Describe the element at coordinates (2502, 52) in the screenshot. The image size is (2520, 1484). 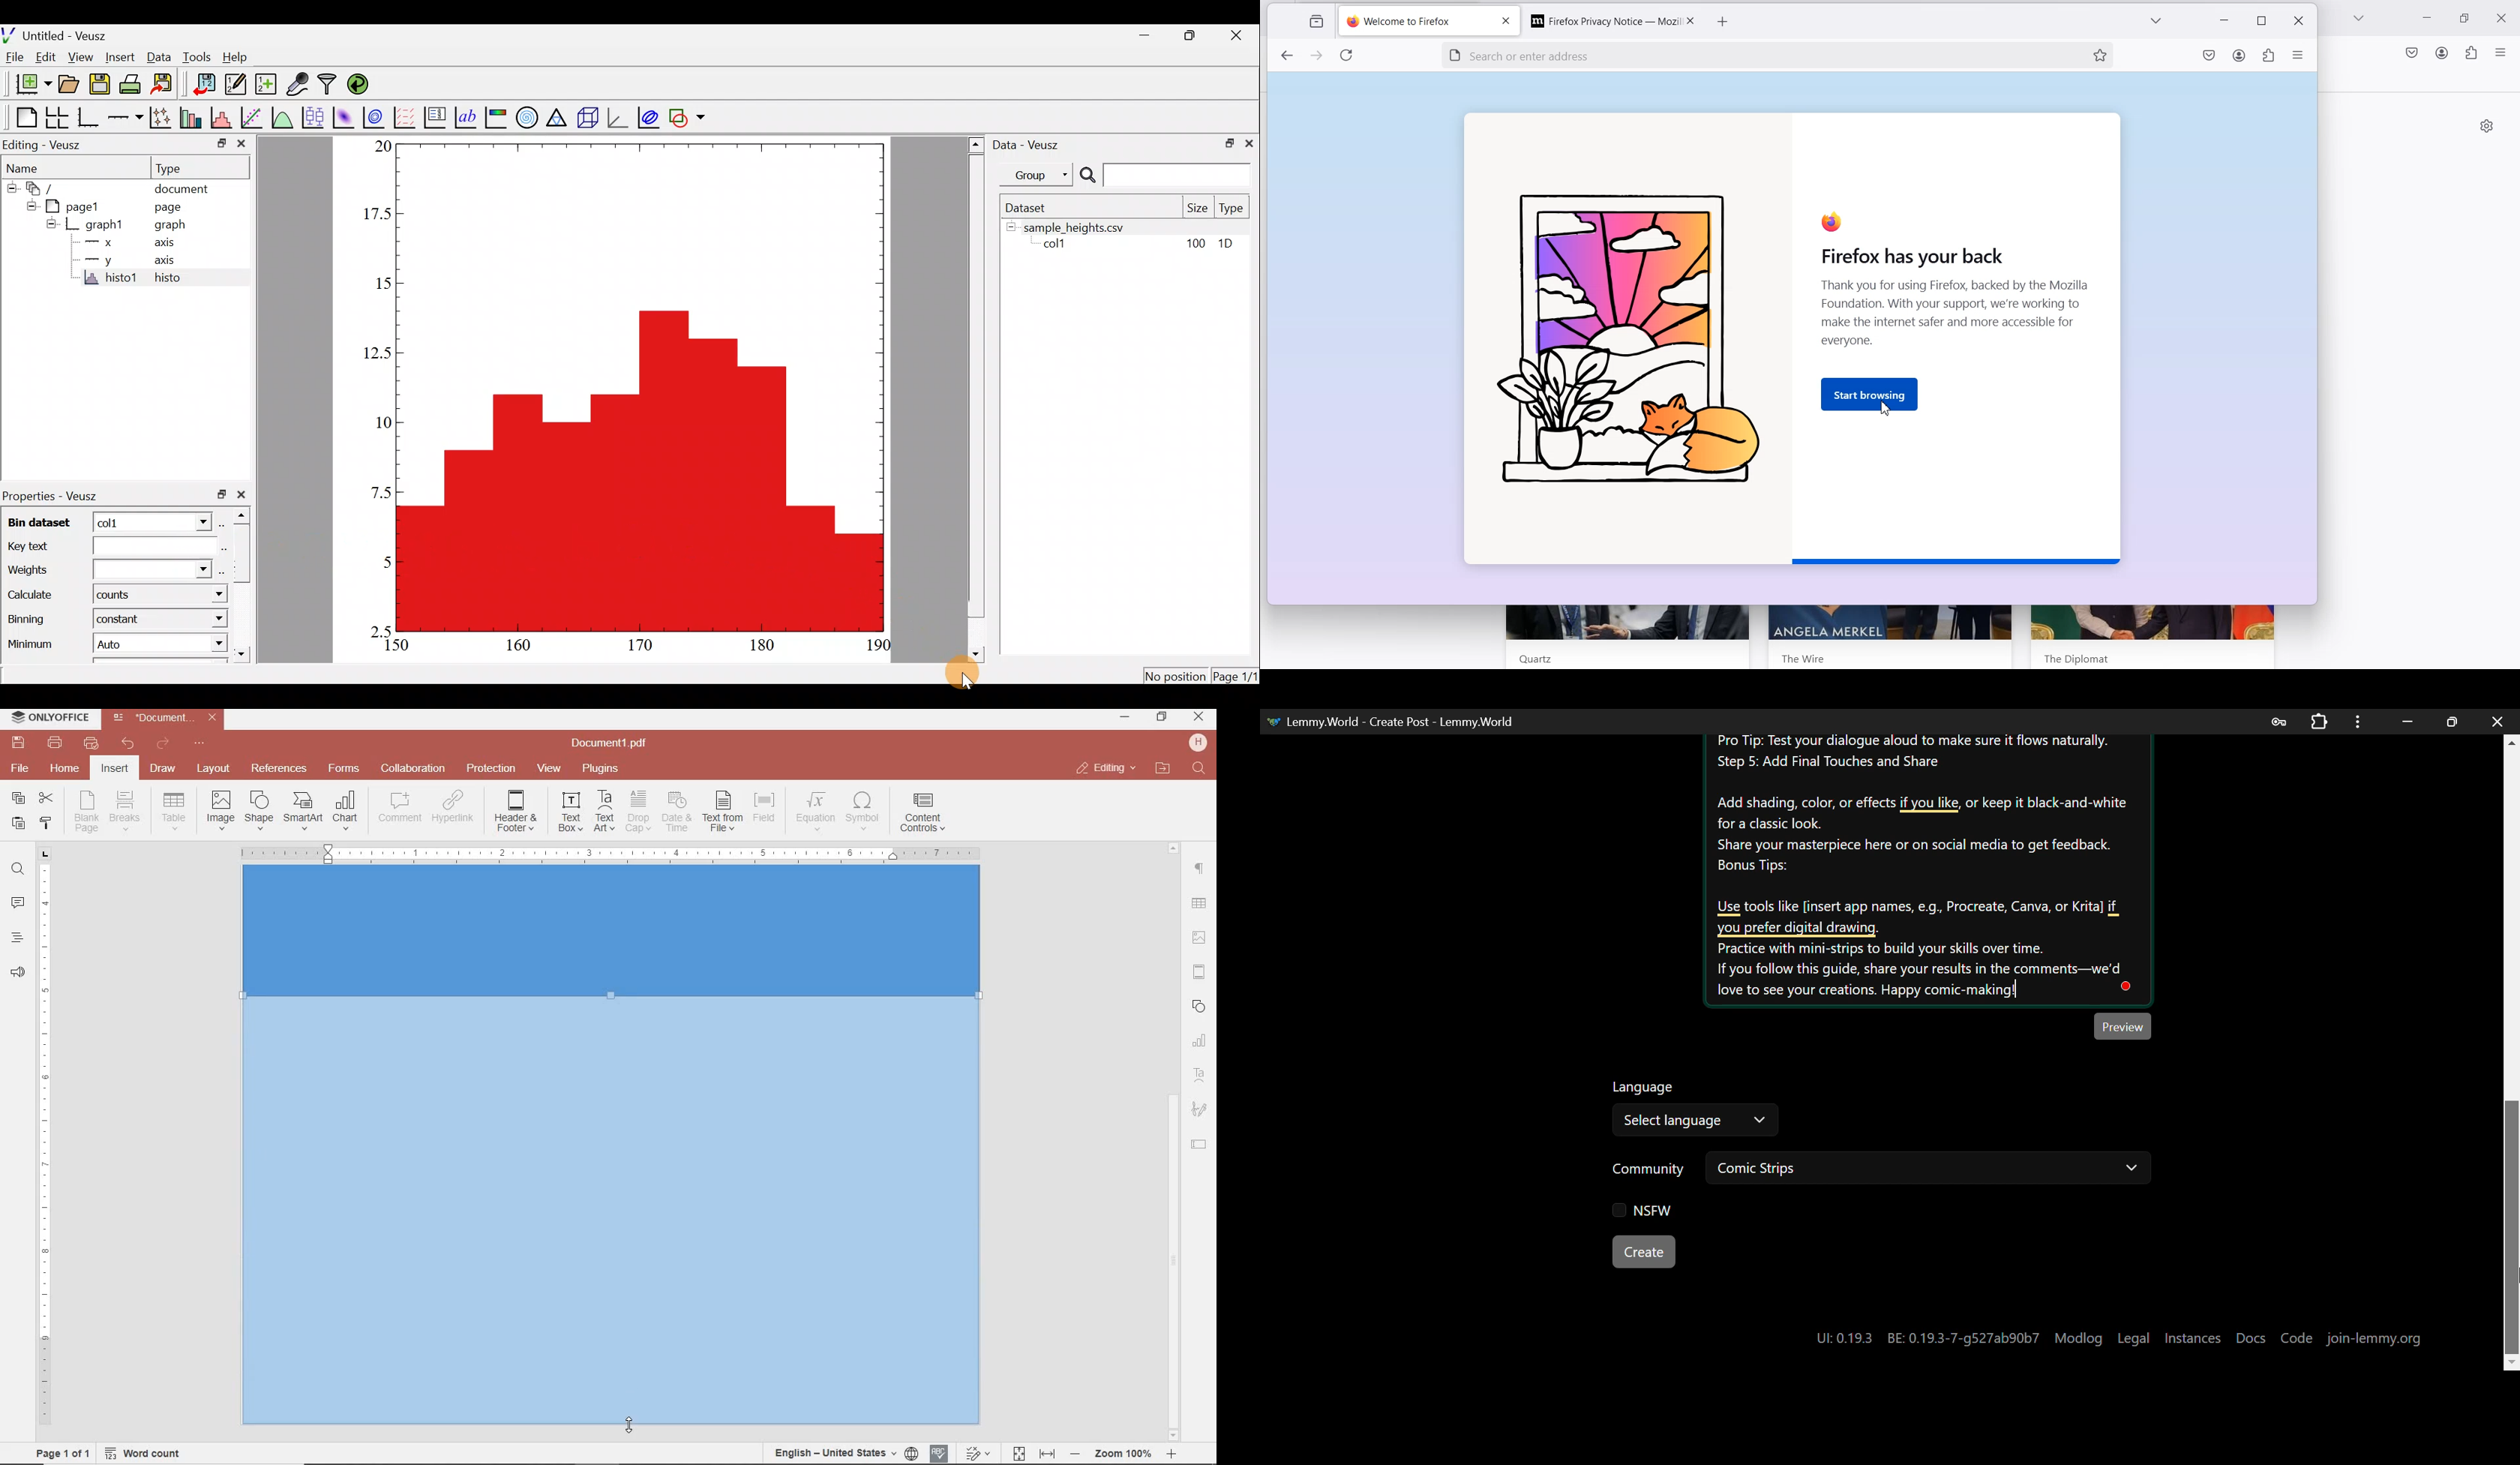
I see `Open Application menu` at that location.